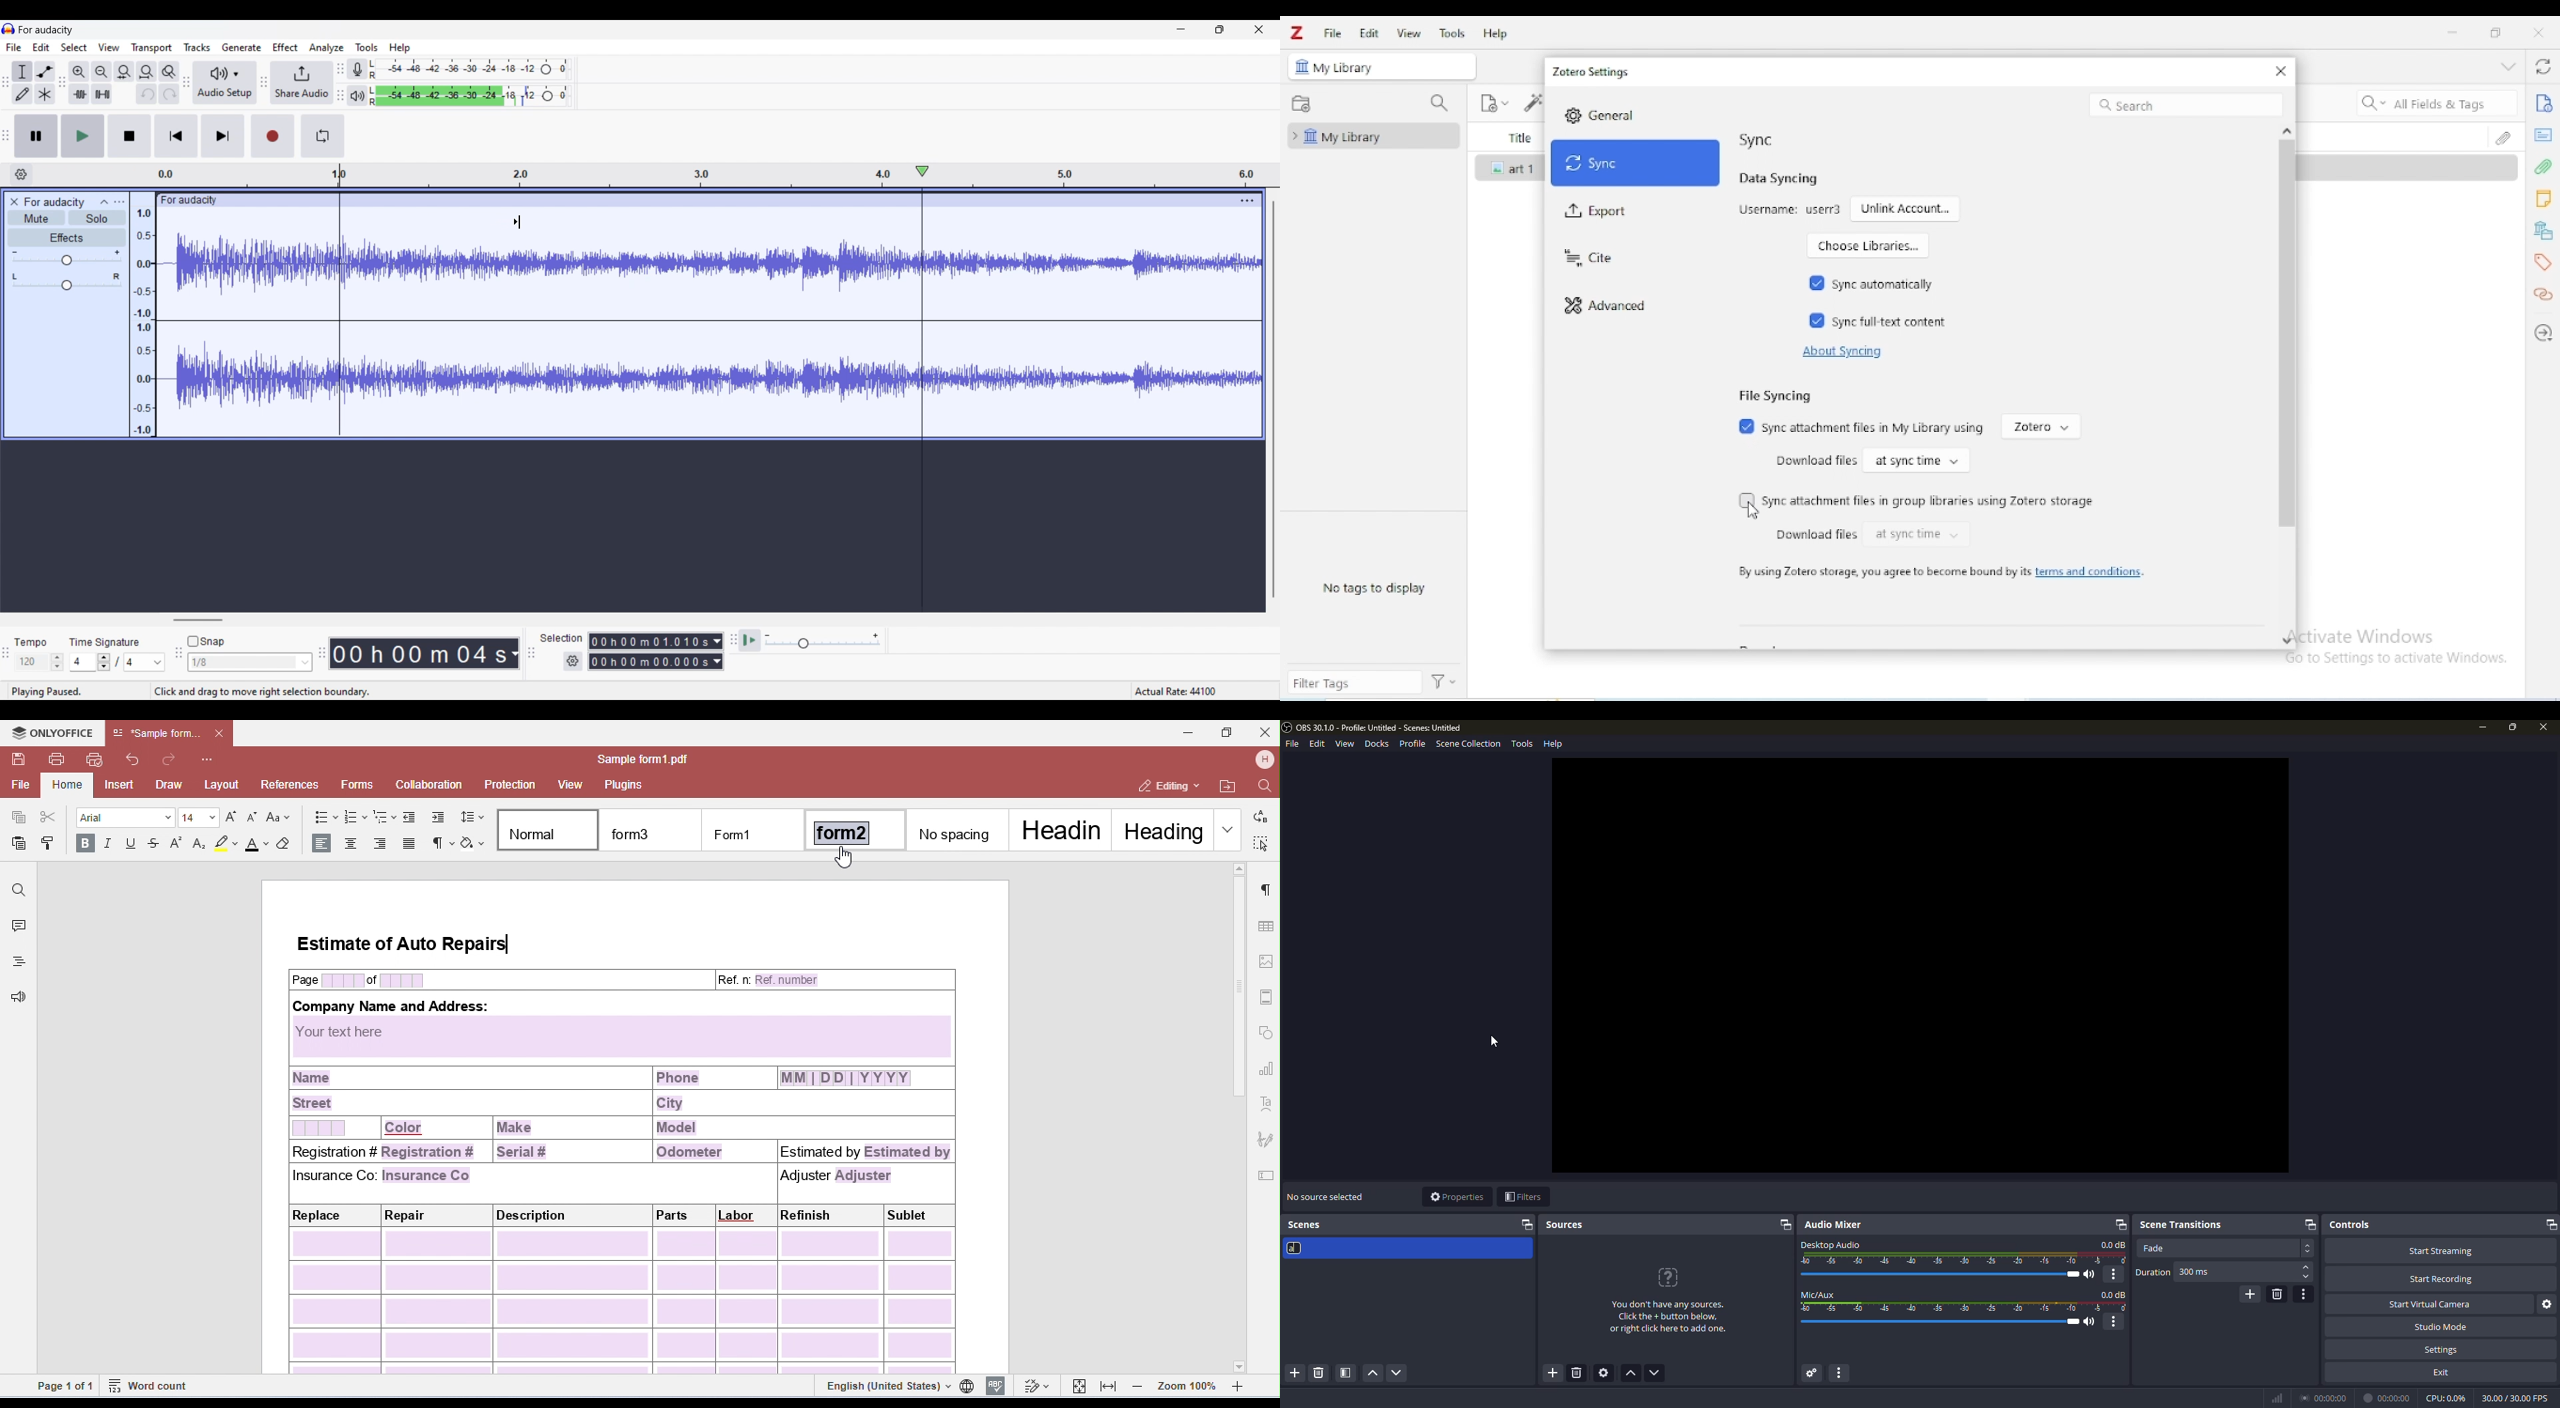  I want to click on move source up, so click(1632, 1374).